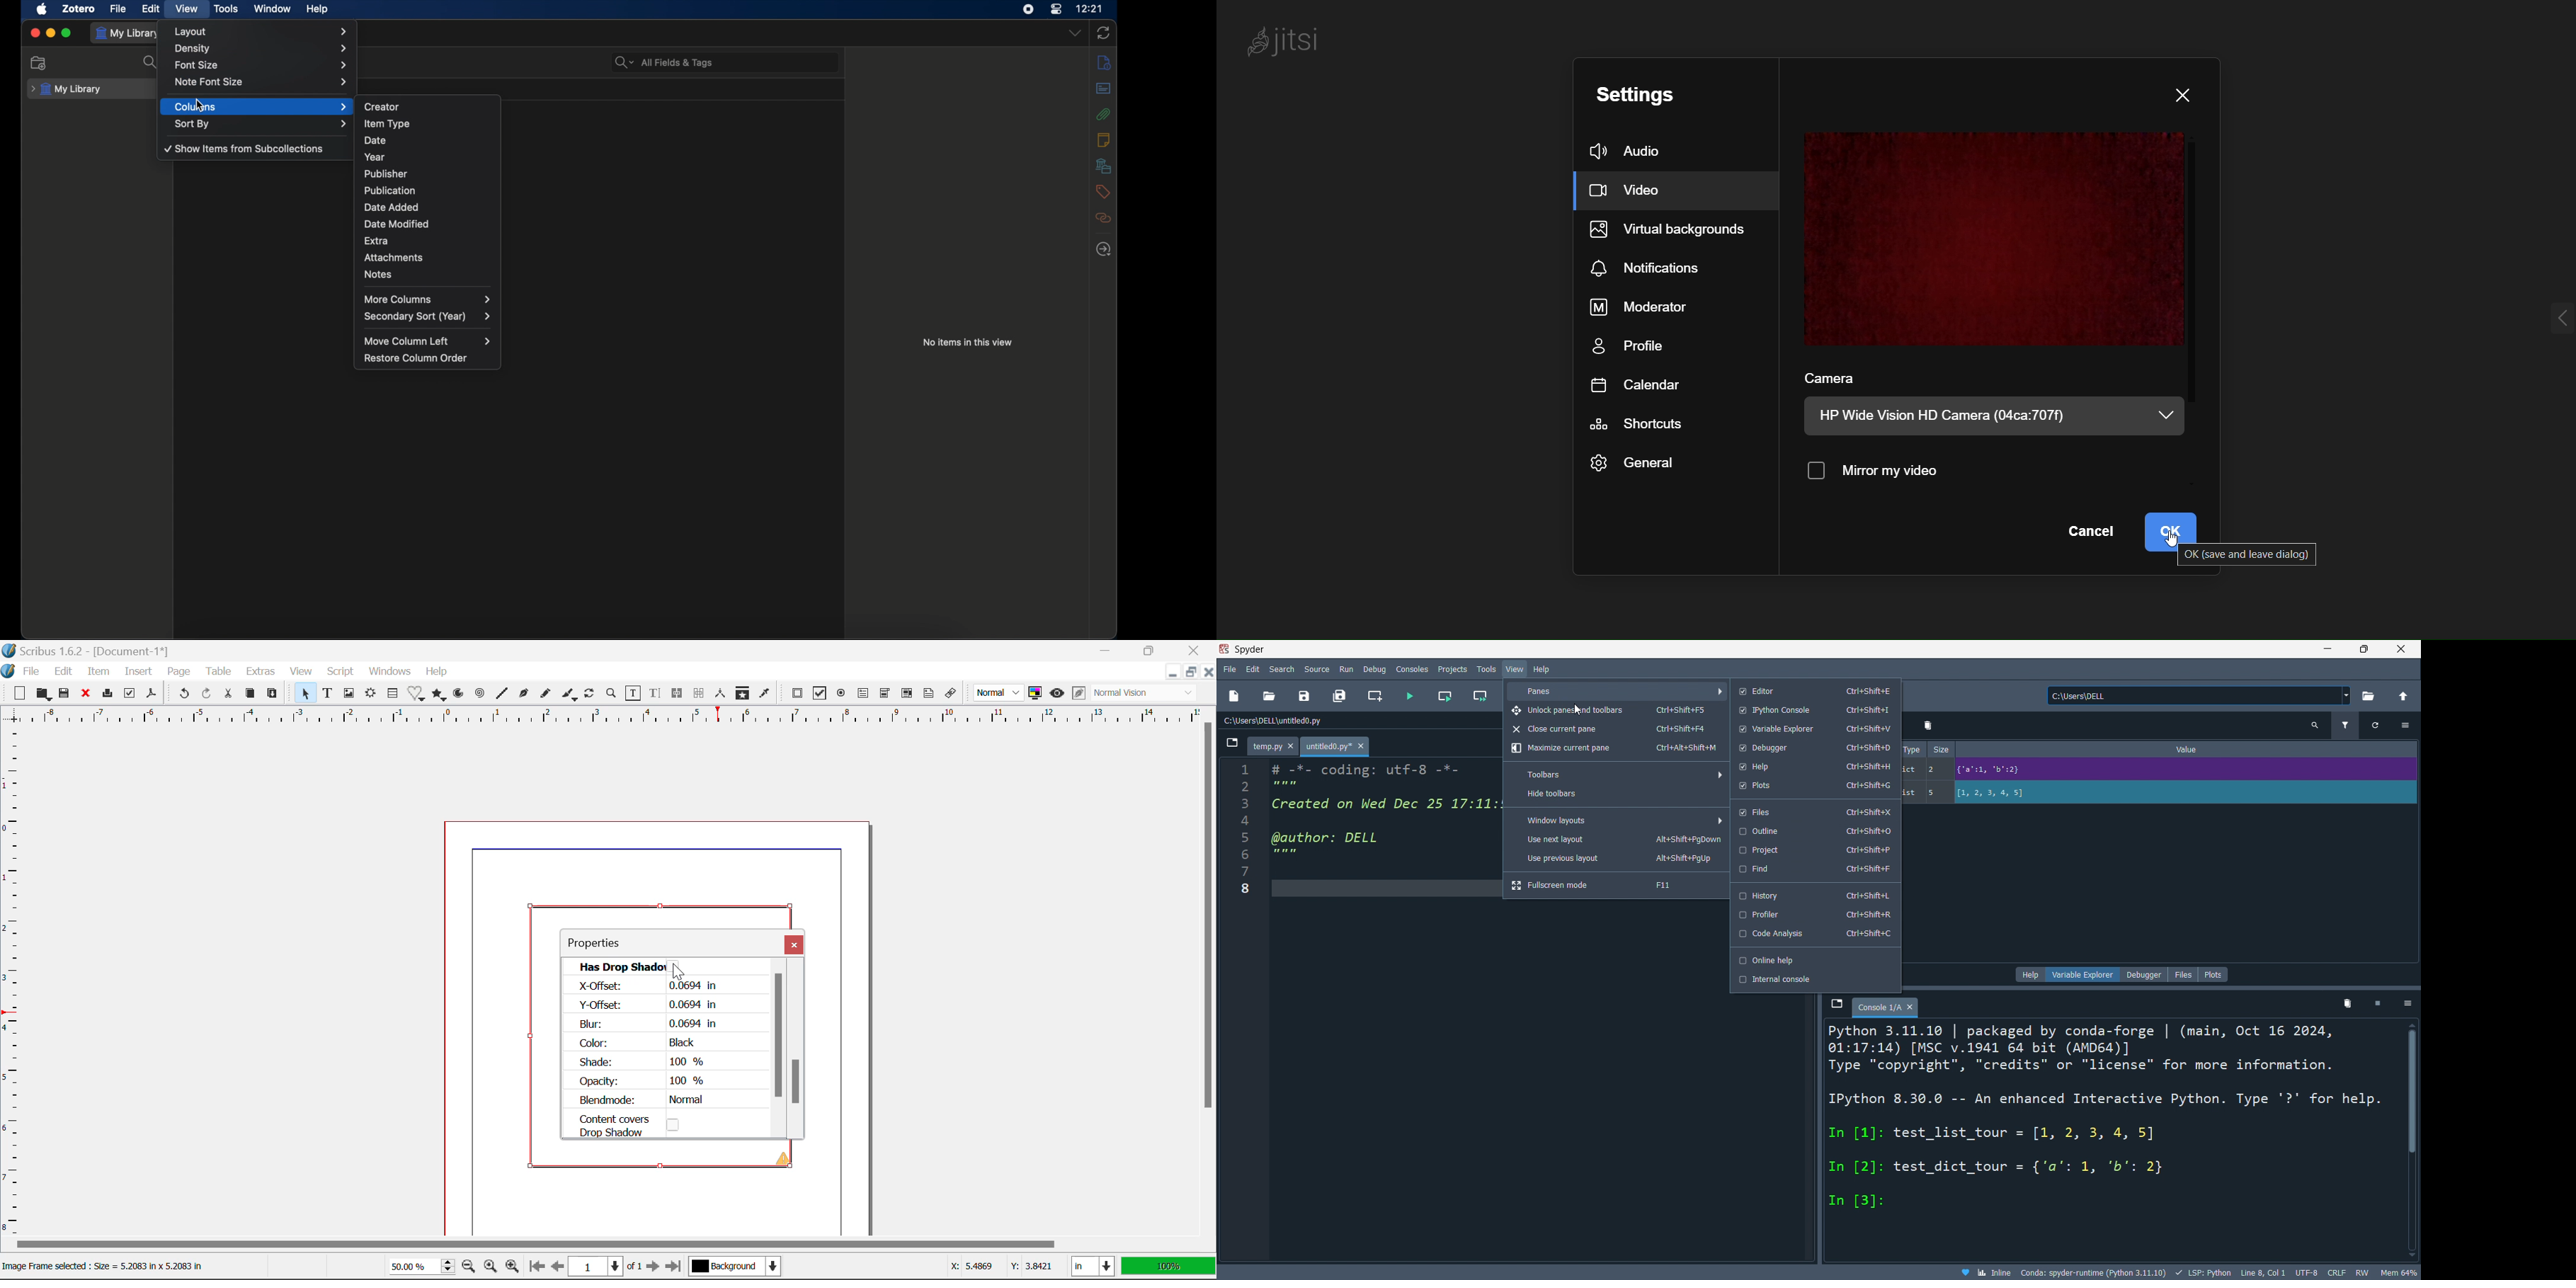 The height and width of the screenshot is (1288, 2576). I want to click on Pdf Text Field, so click(864, 695).